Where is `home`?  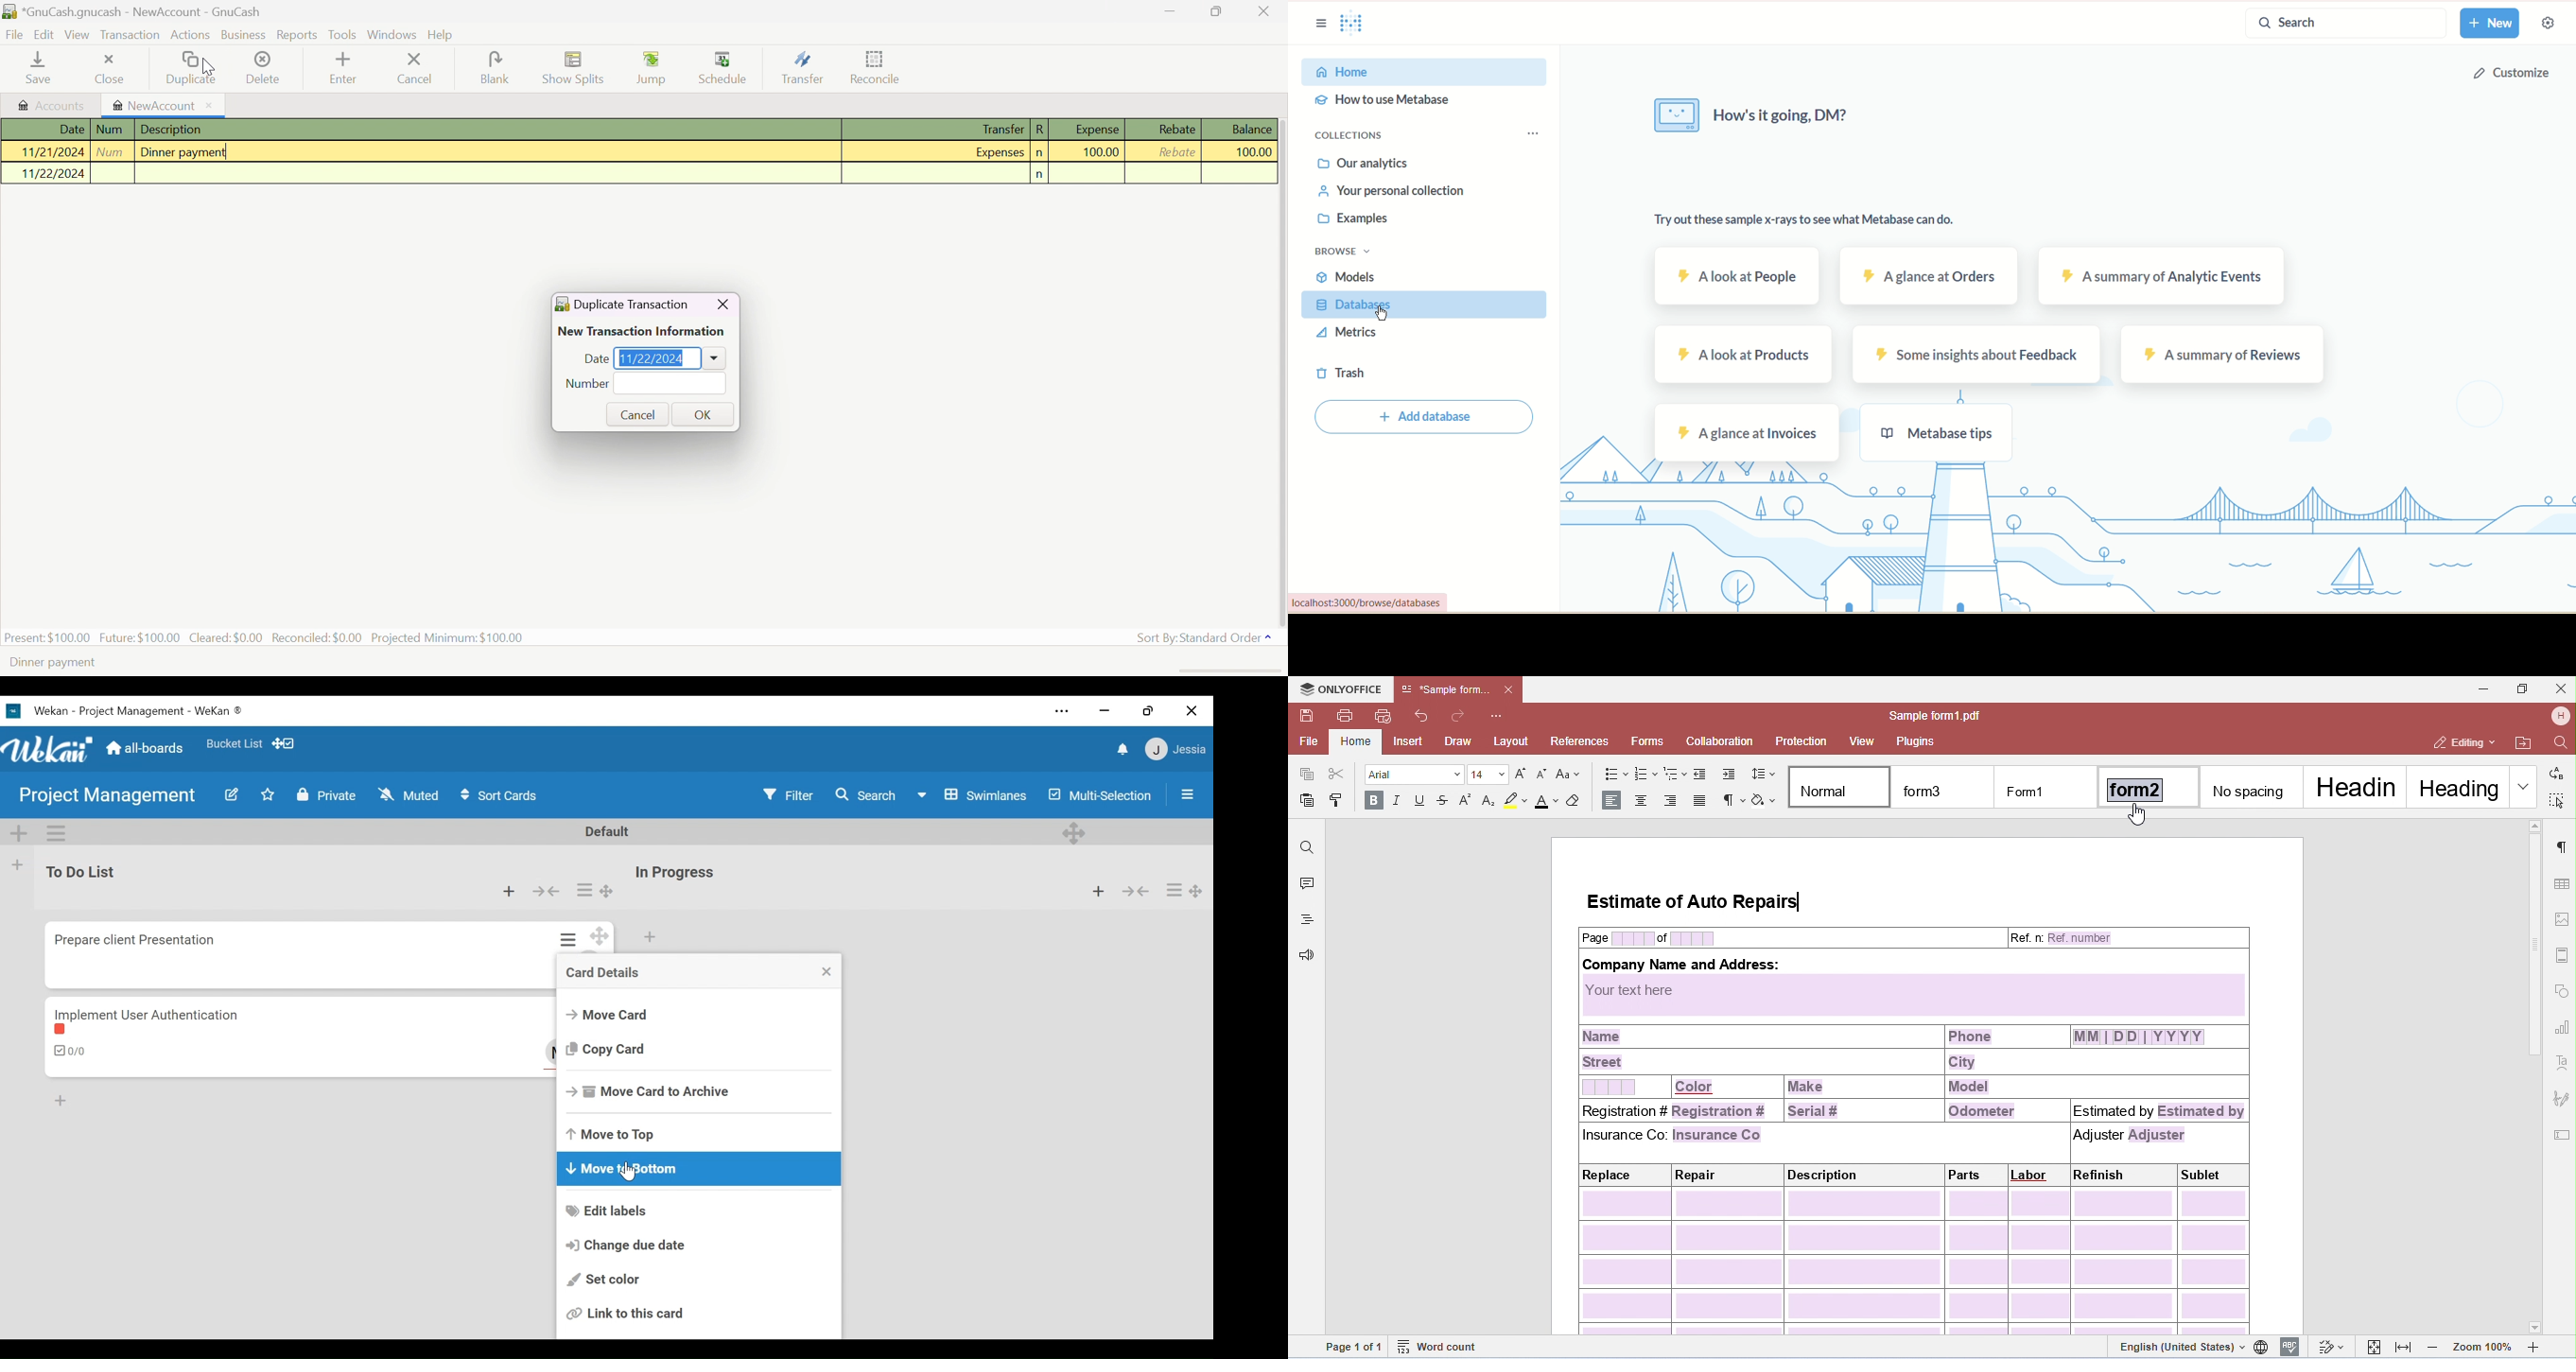 home is located at coordinates (1423, 73).